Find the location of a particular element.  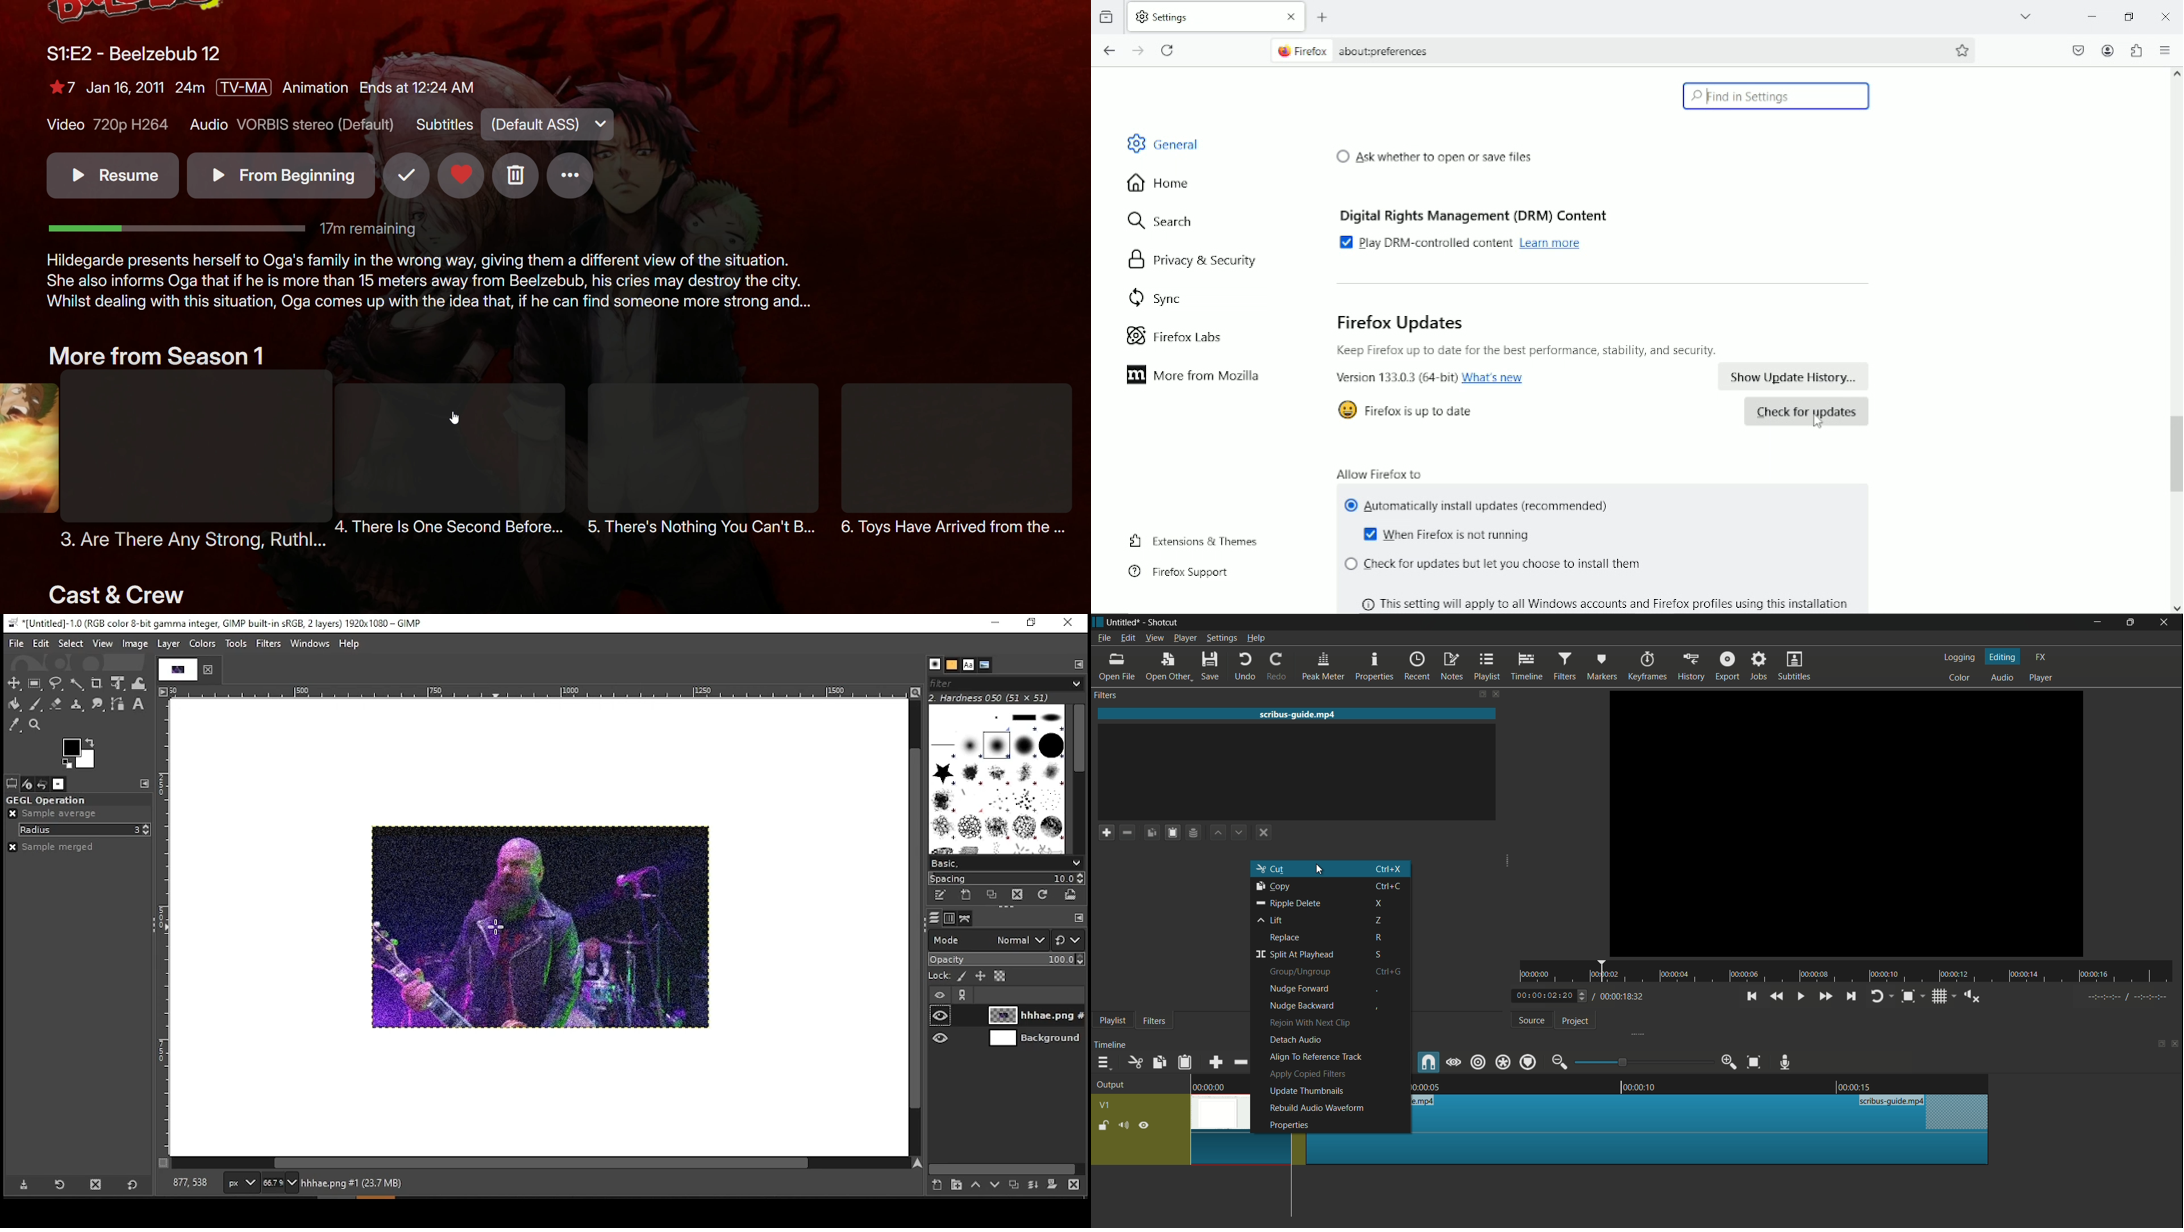

Allow firefox to is located at coordinates (1380, 471).